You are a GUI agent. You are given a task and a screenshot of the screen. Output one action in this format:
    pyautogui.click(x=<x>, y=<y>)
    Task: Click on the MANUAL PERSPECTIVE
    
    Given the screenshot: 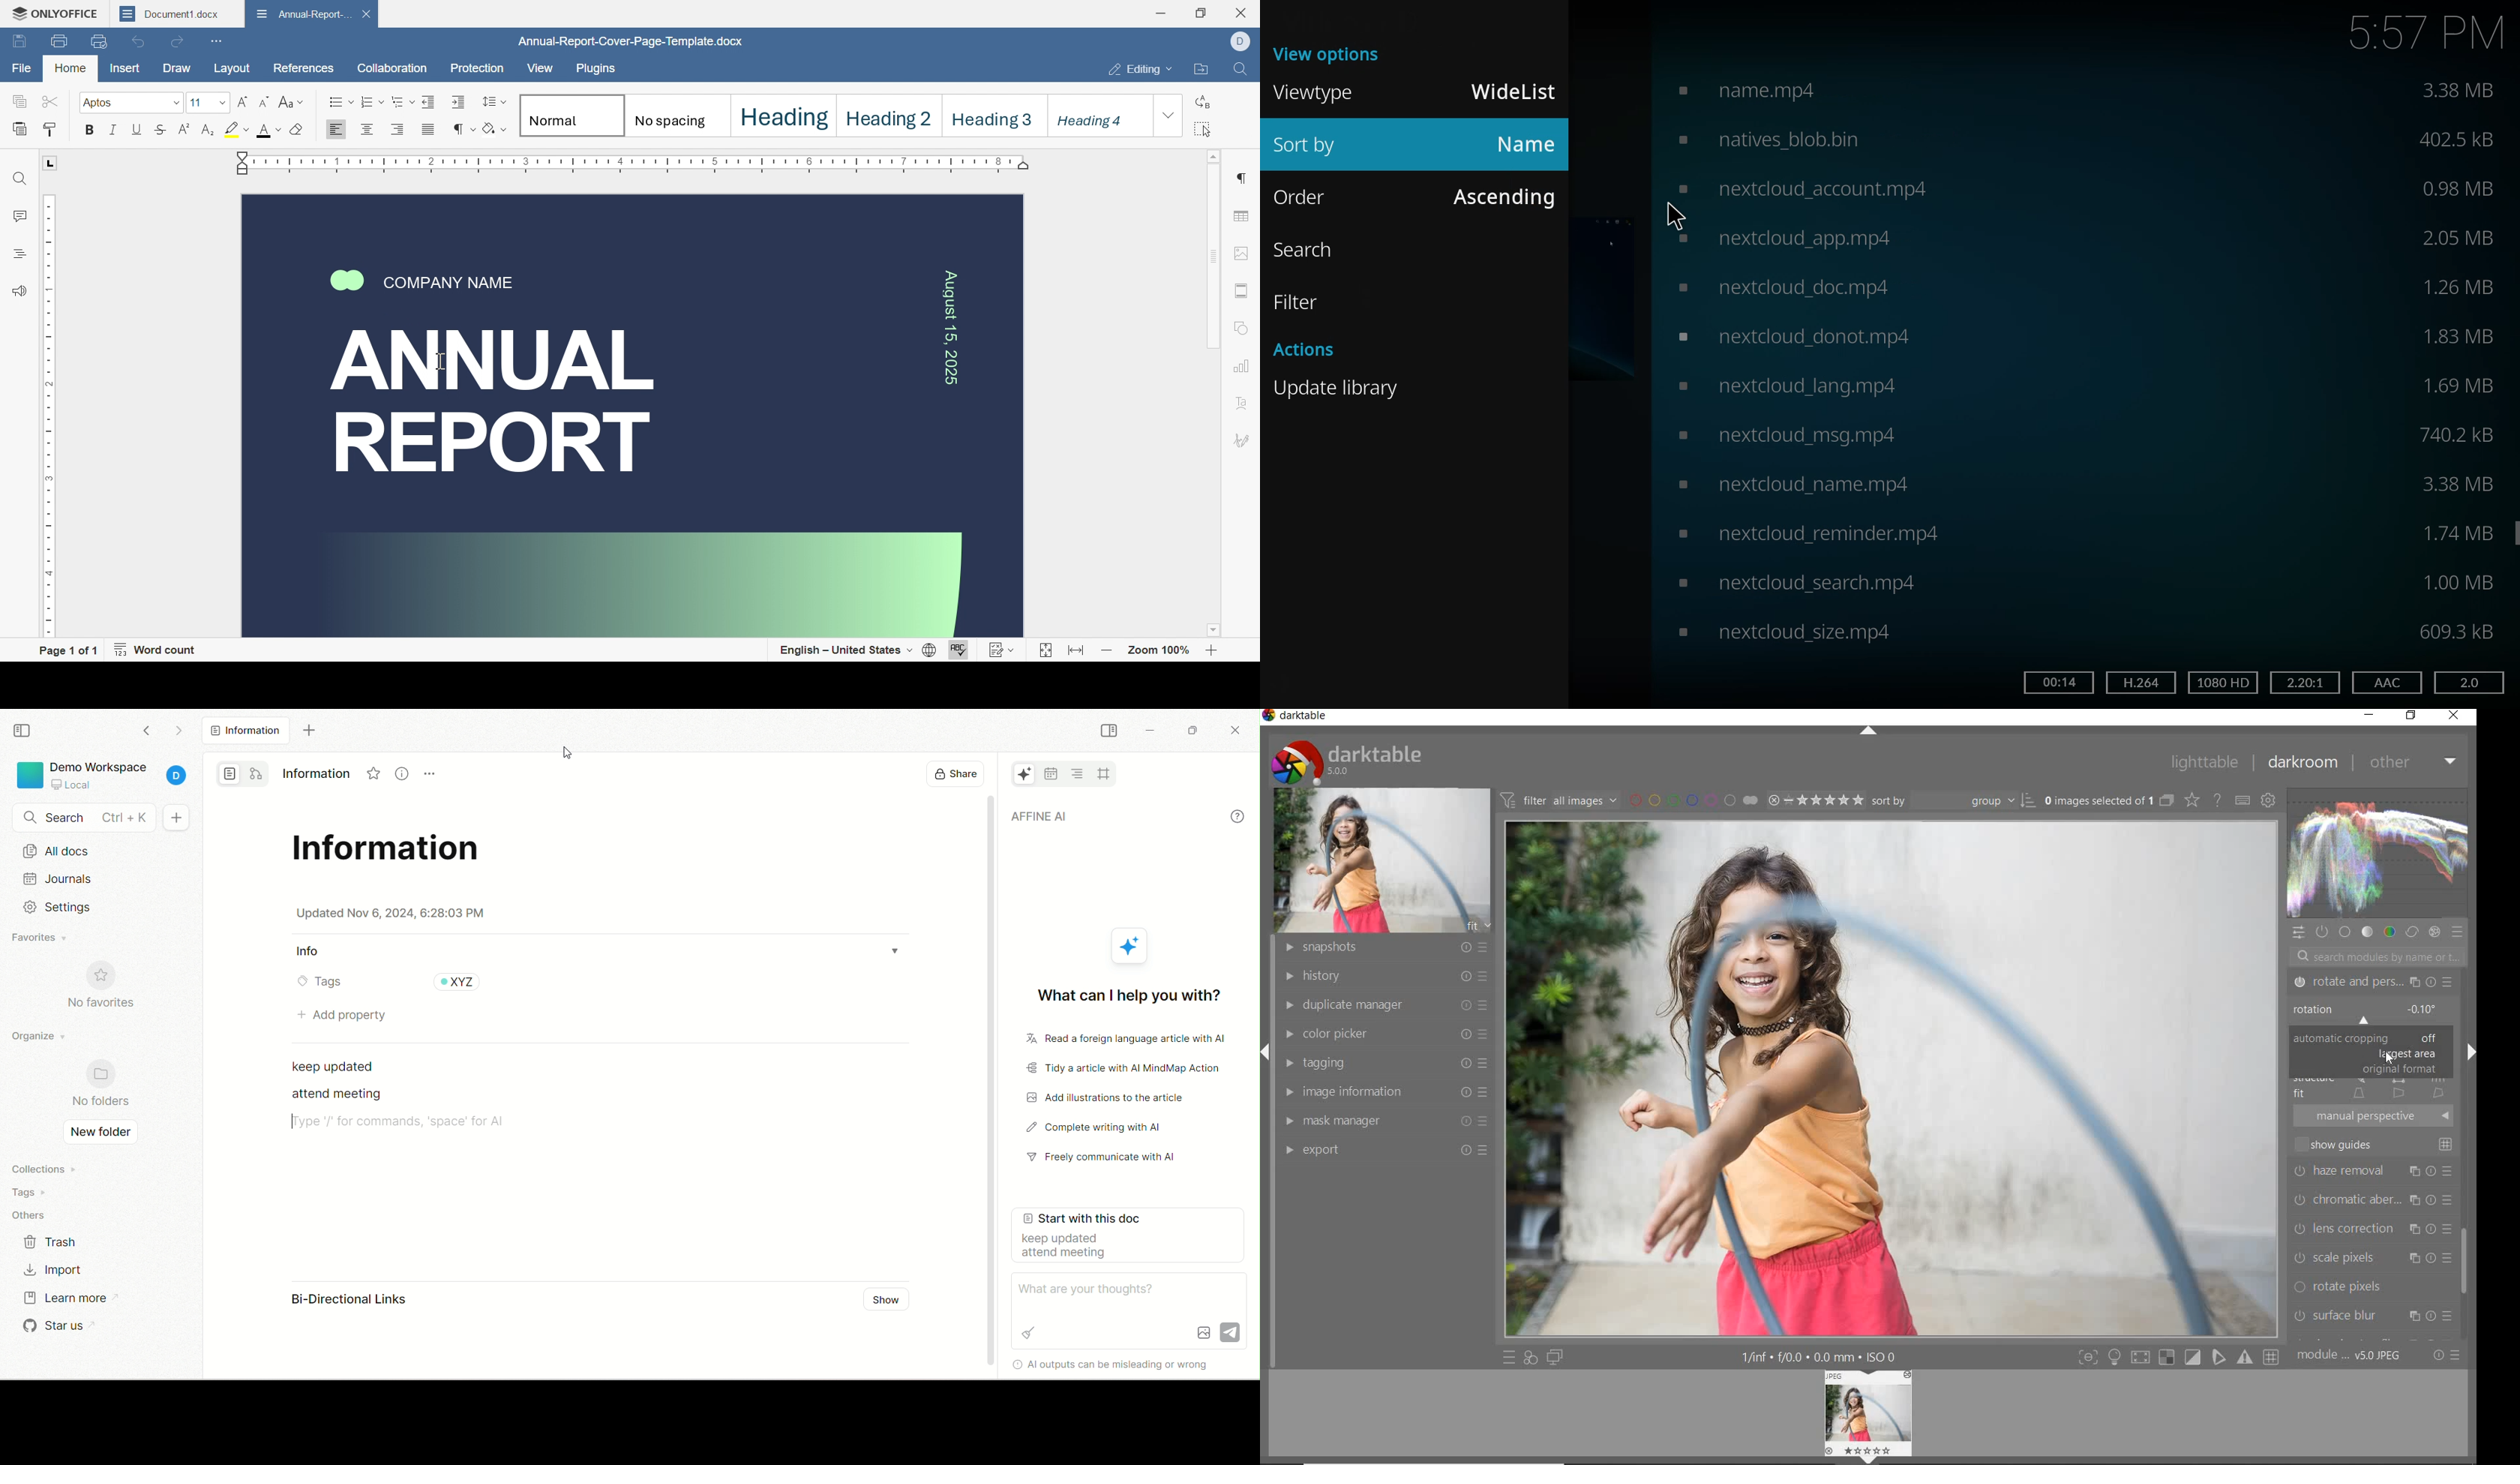 What is the action you would take?
    pyautogui.click(x=2376, y=1115)
    